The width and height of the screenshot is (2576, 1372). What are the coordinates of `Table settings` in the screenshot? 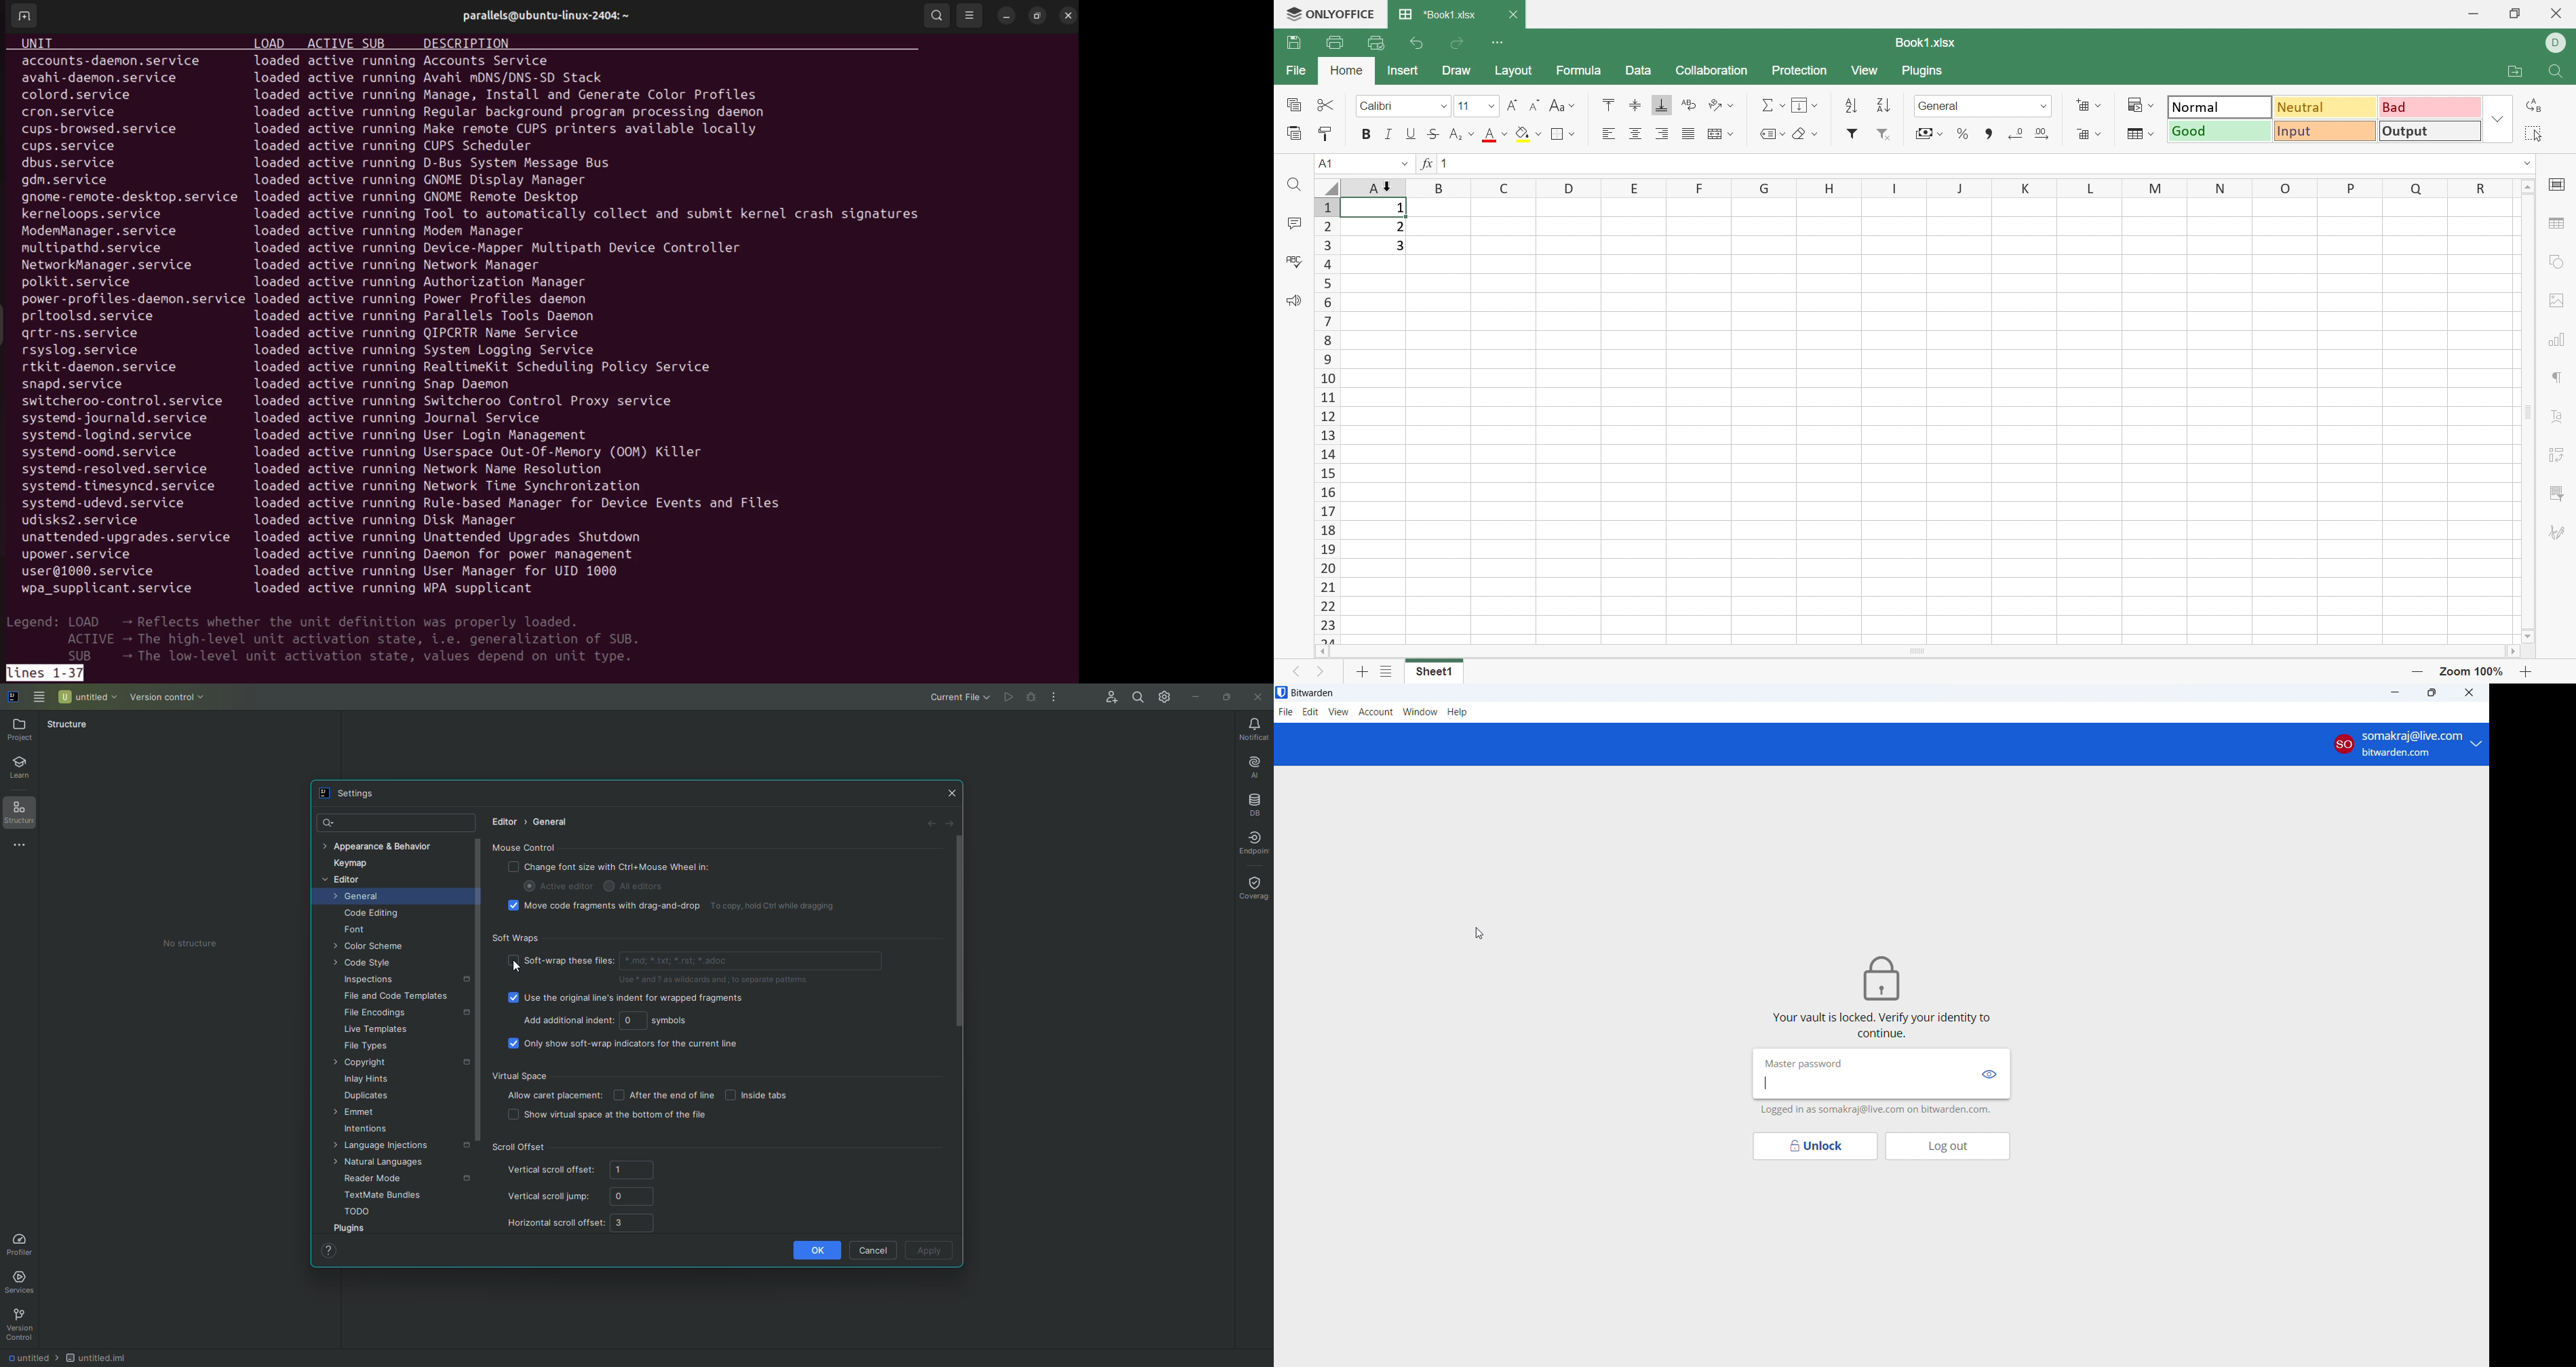 It's located at (2556, 223).